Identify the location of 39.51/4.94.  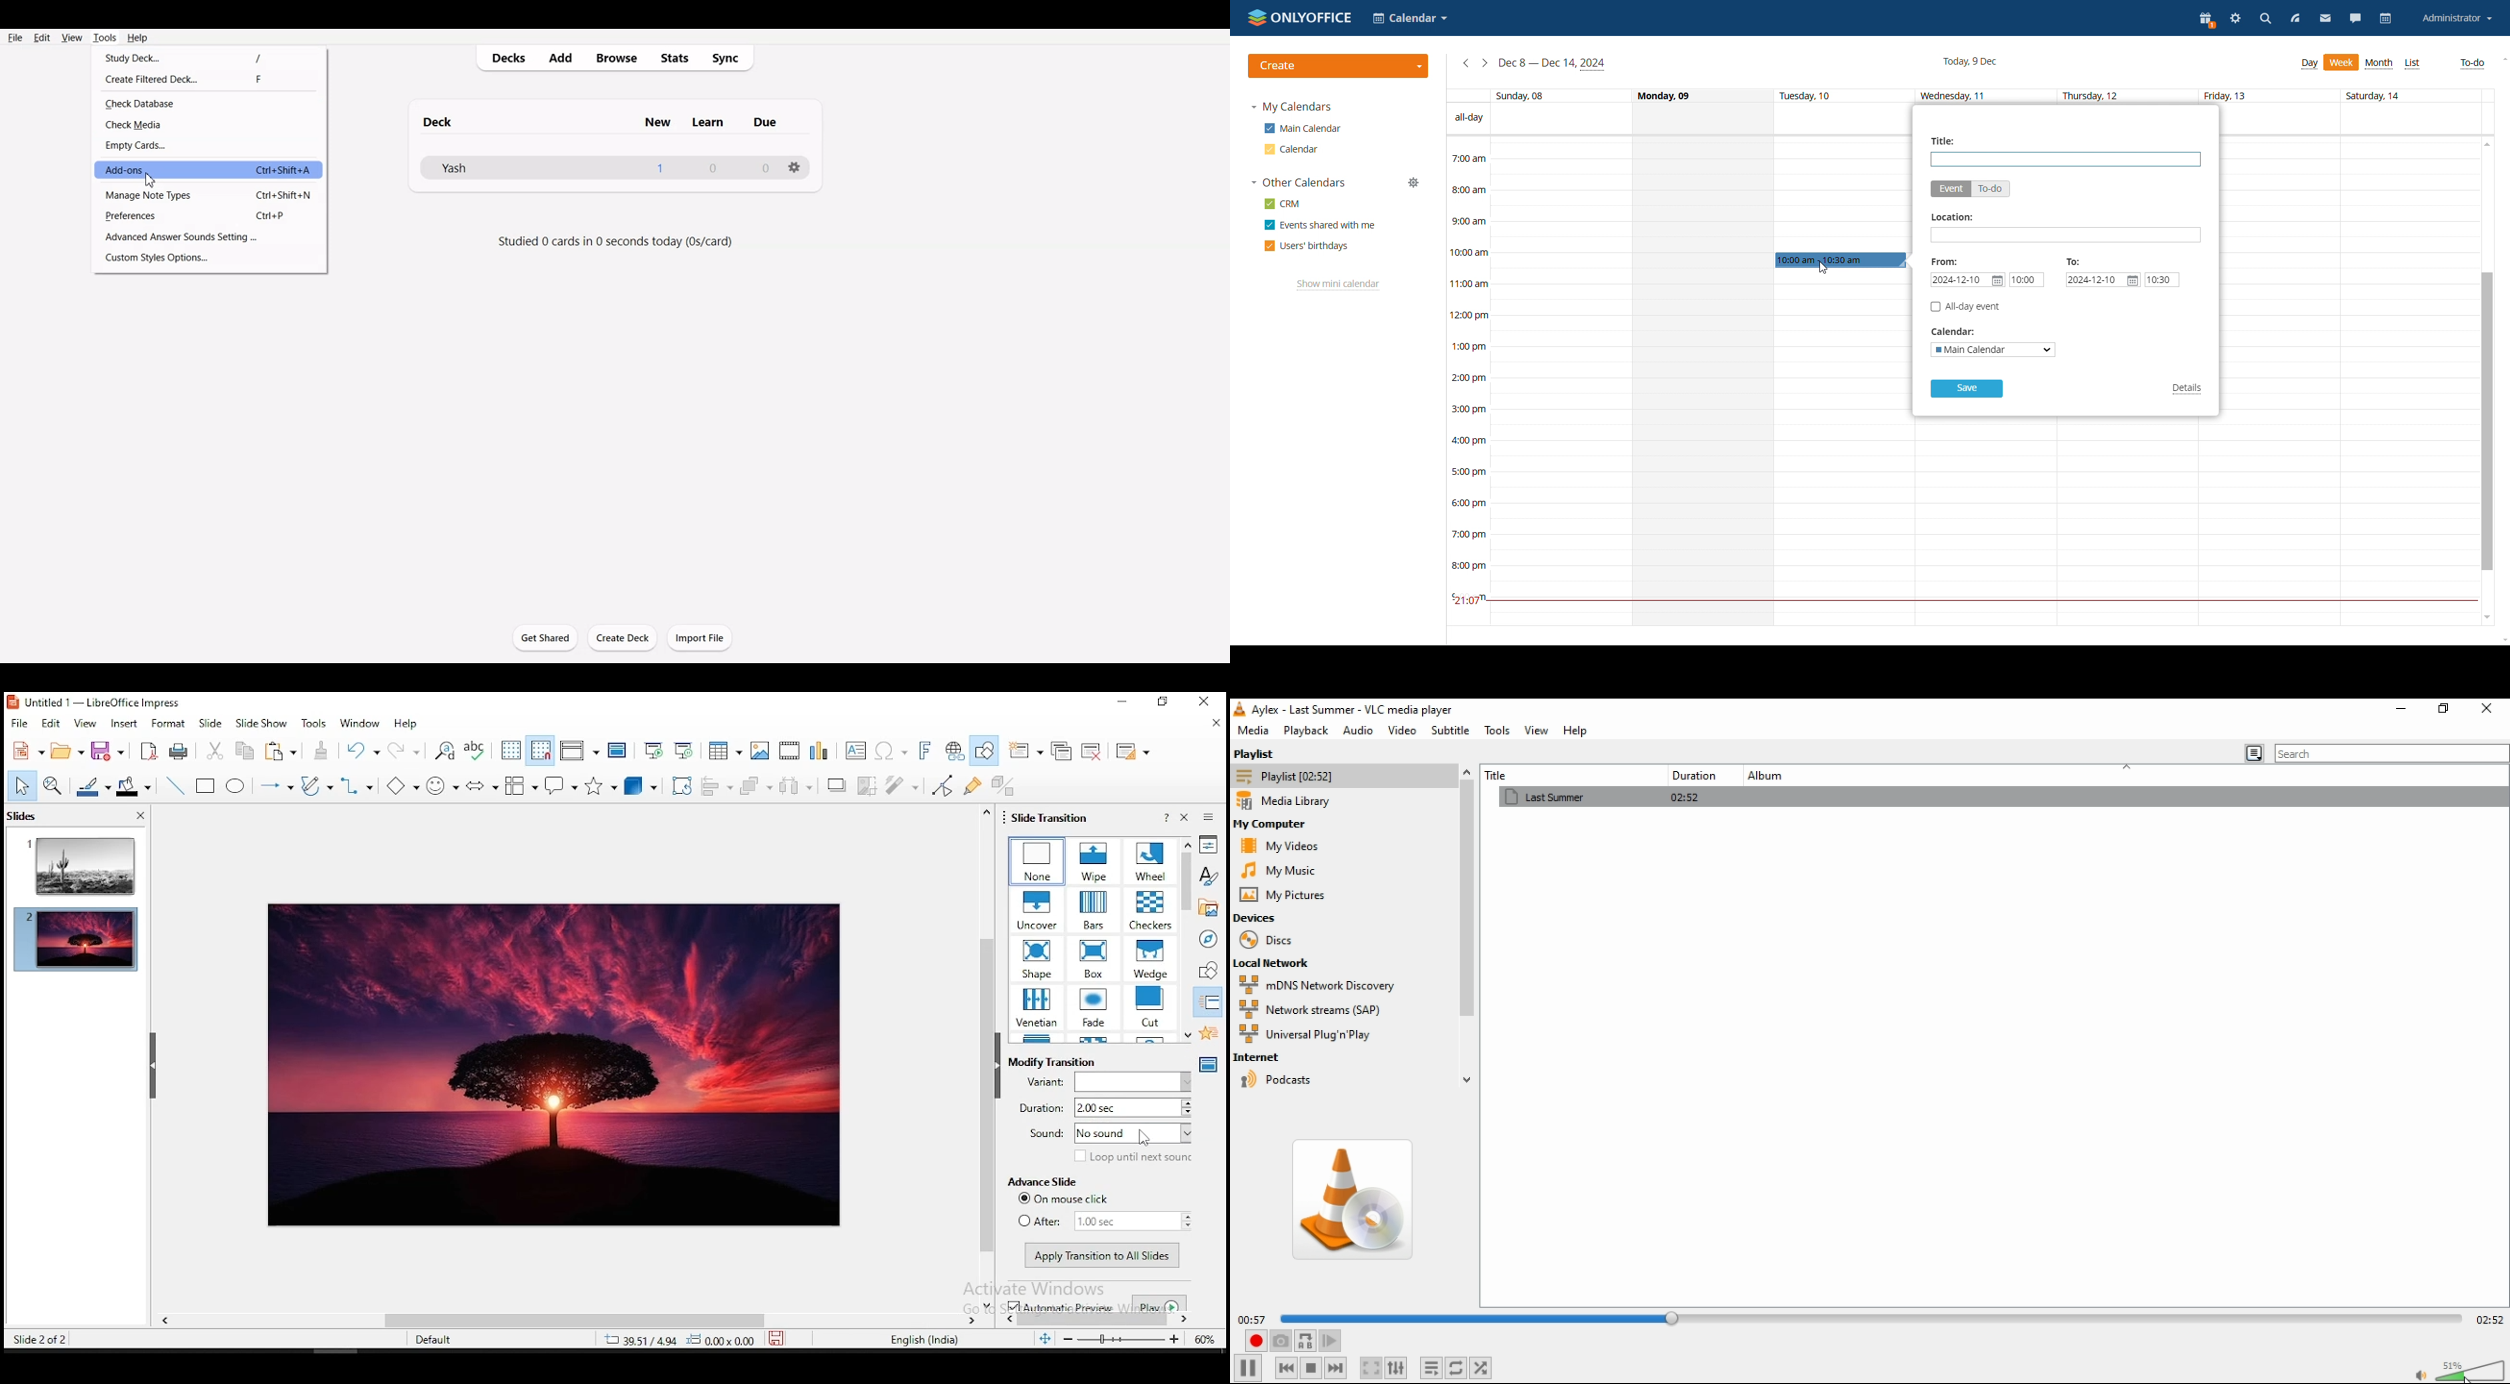
(645, 1342).